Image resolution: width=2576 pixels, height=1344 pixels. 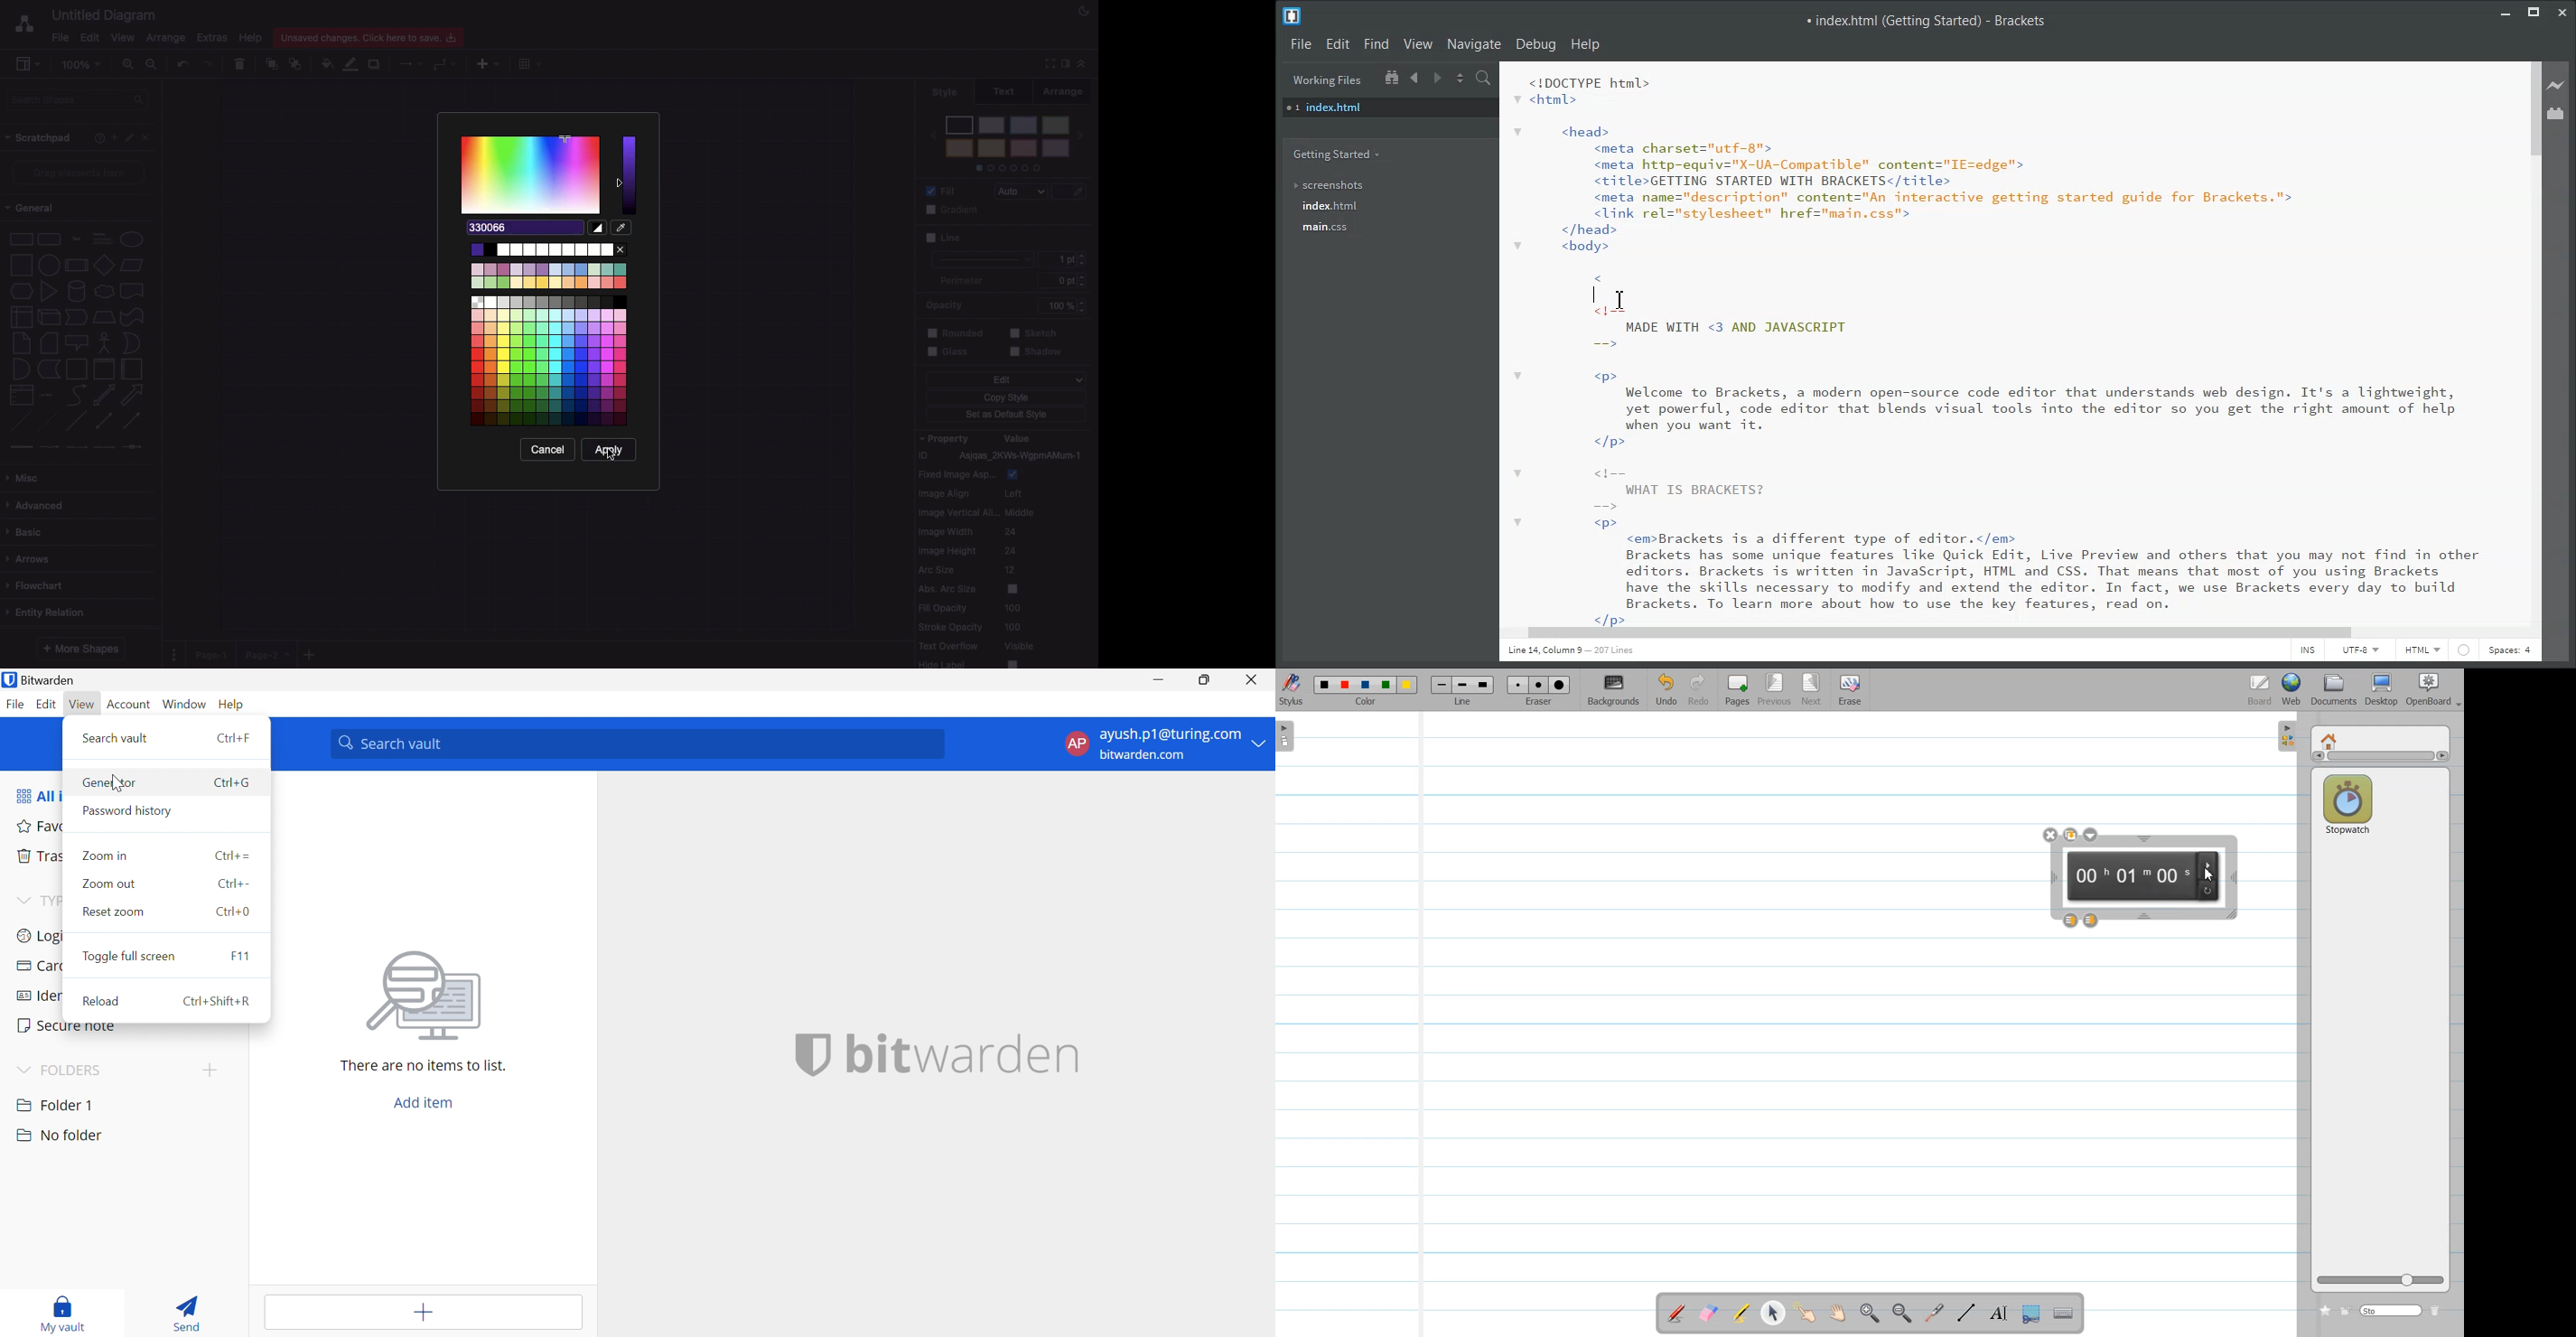 I want to click on Arrange, so click(x=167, y=39).